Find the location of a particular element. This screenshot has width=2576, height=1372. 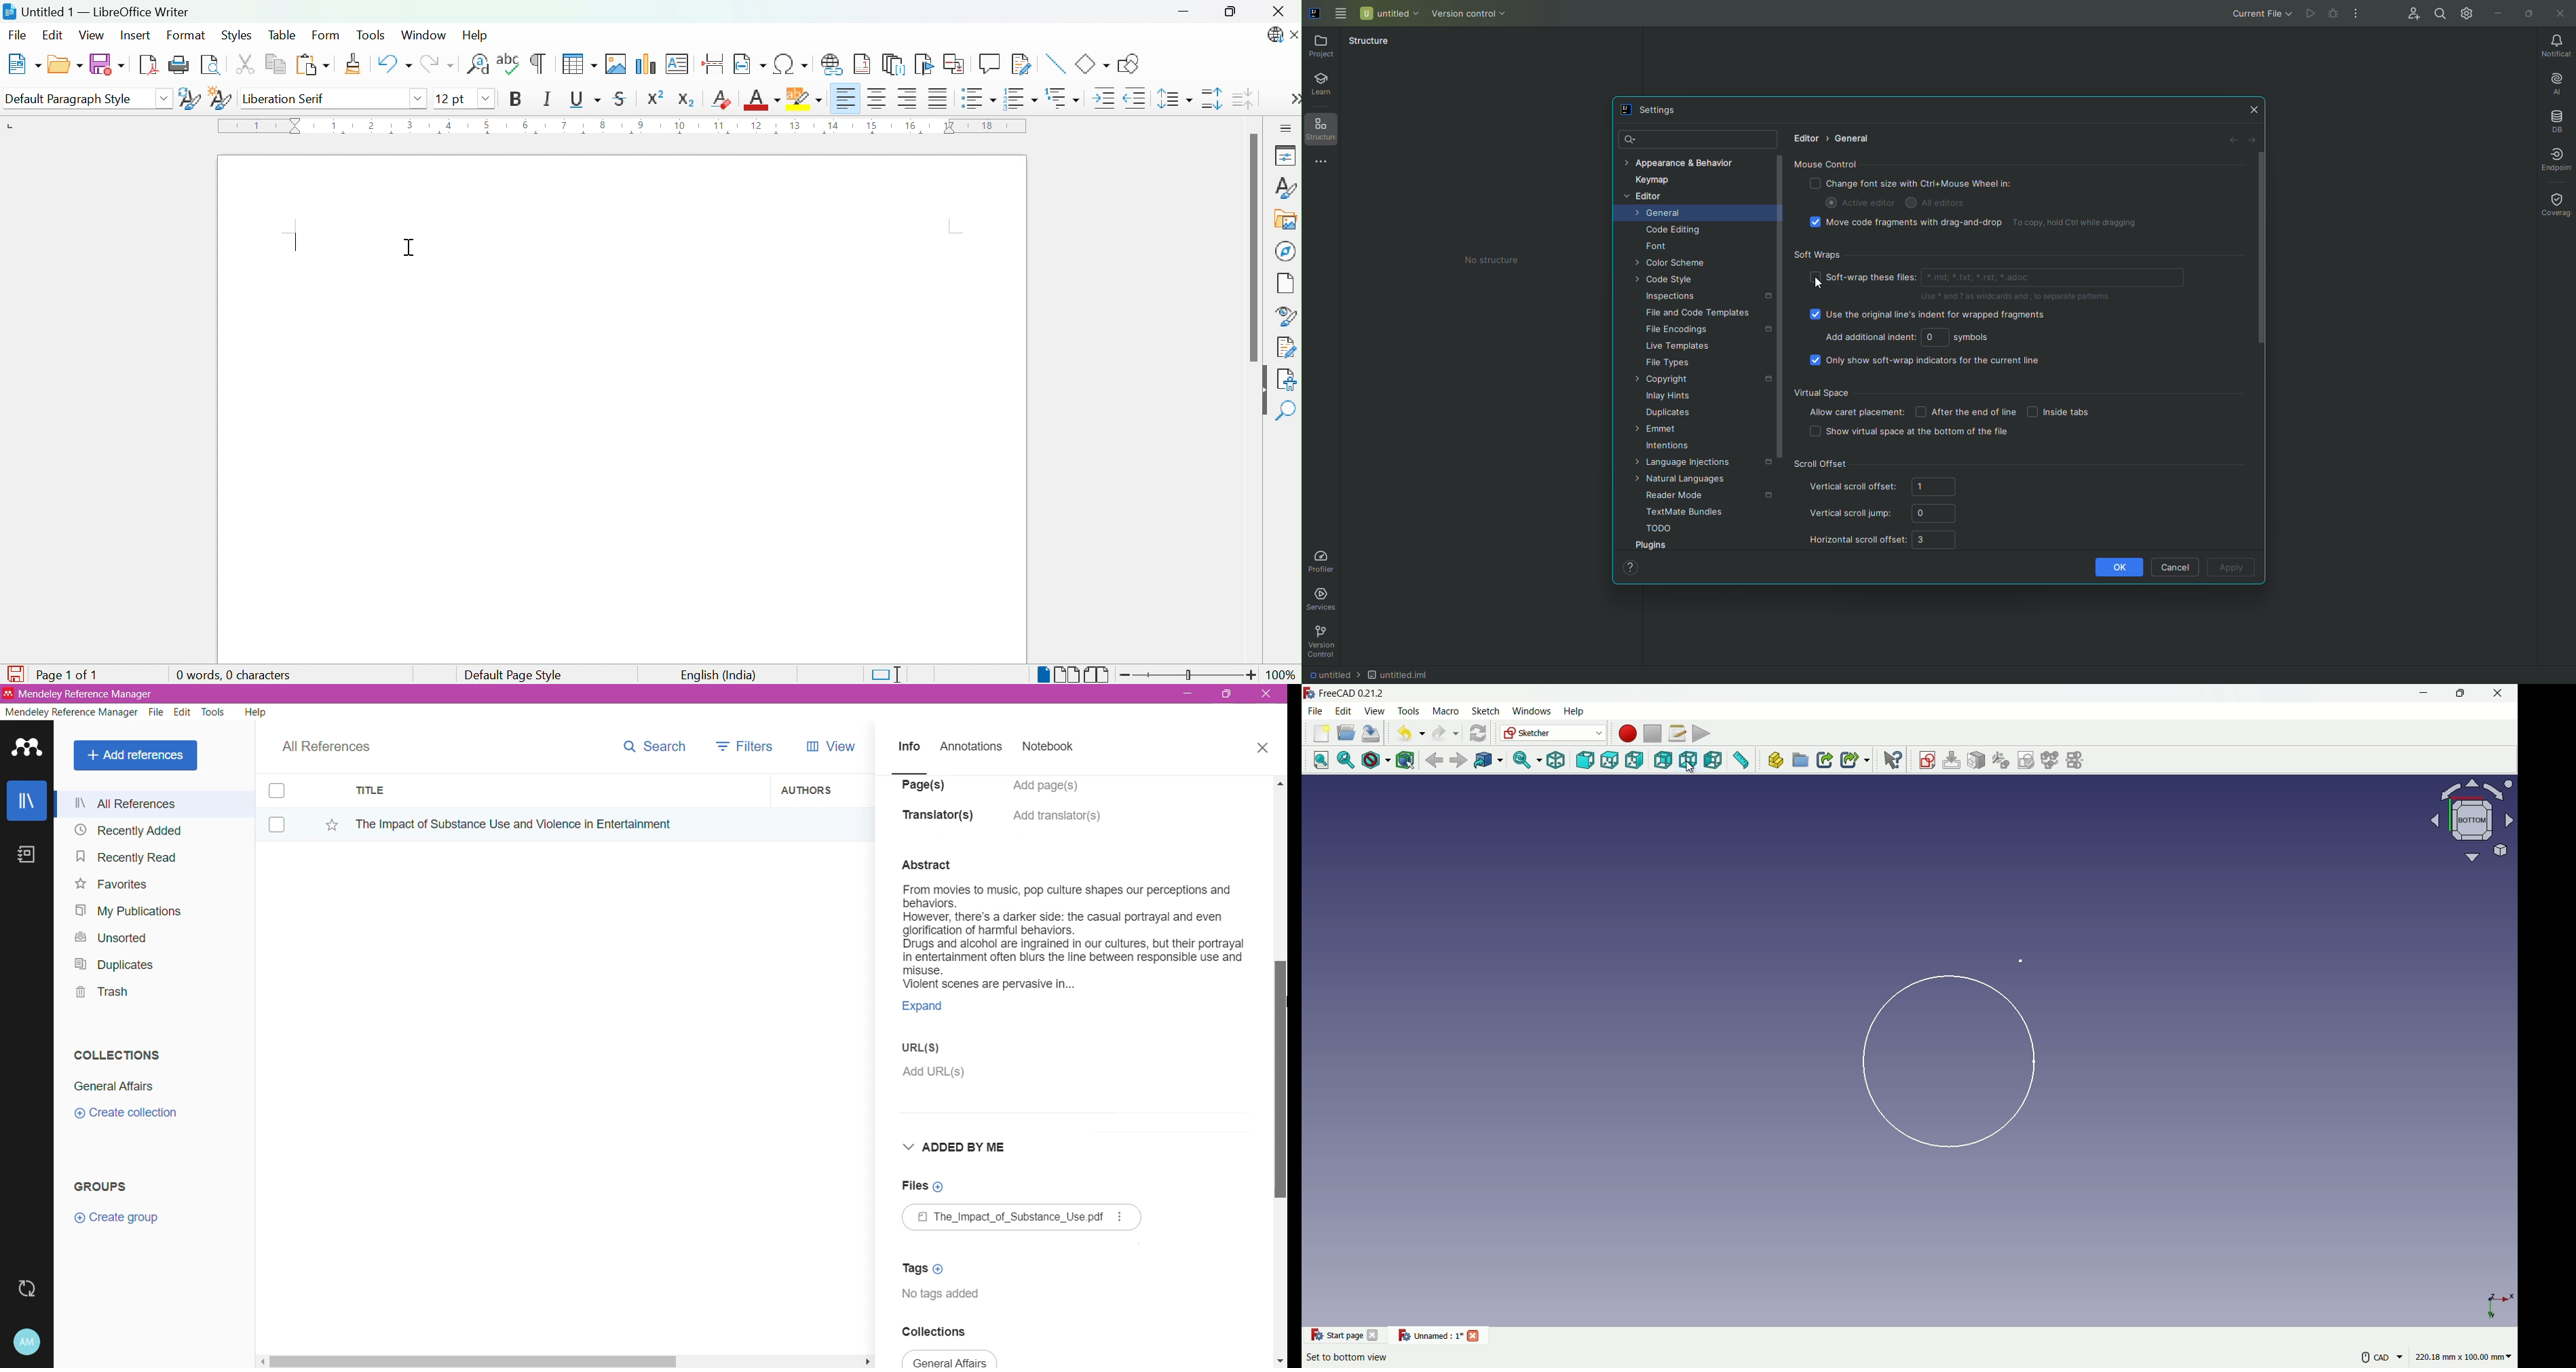

maximize or restore is located at coordinates (2459, 695).